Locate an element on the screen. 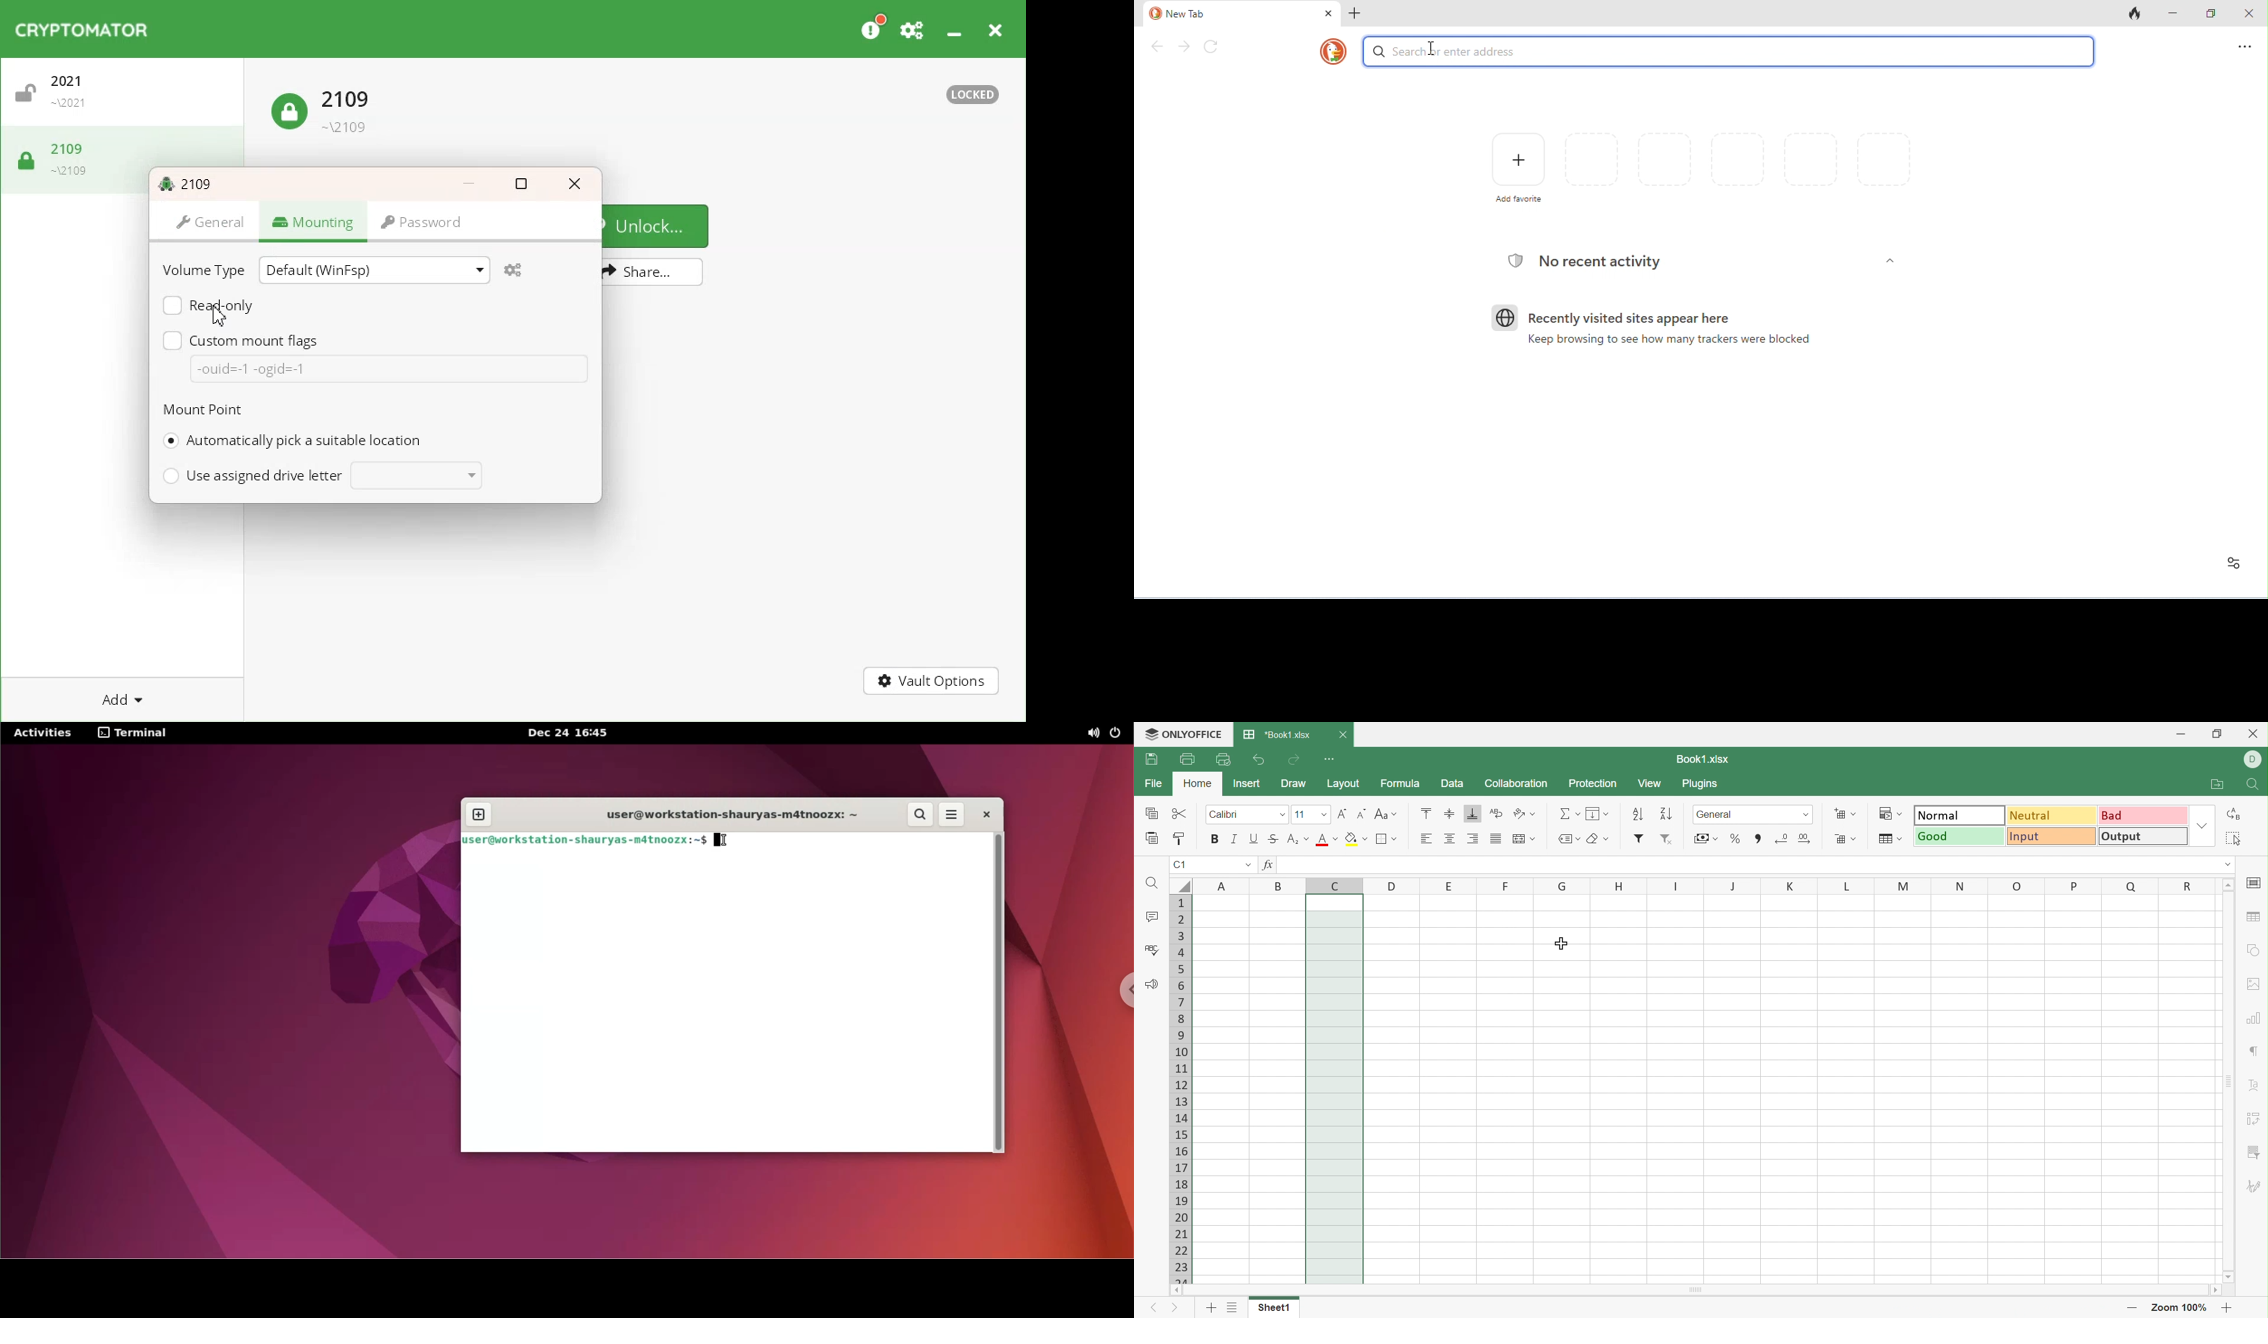 This screenshot has height=1344, width=2268. Maximize is located at coordinates (522, 184).